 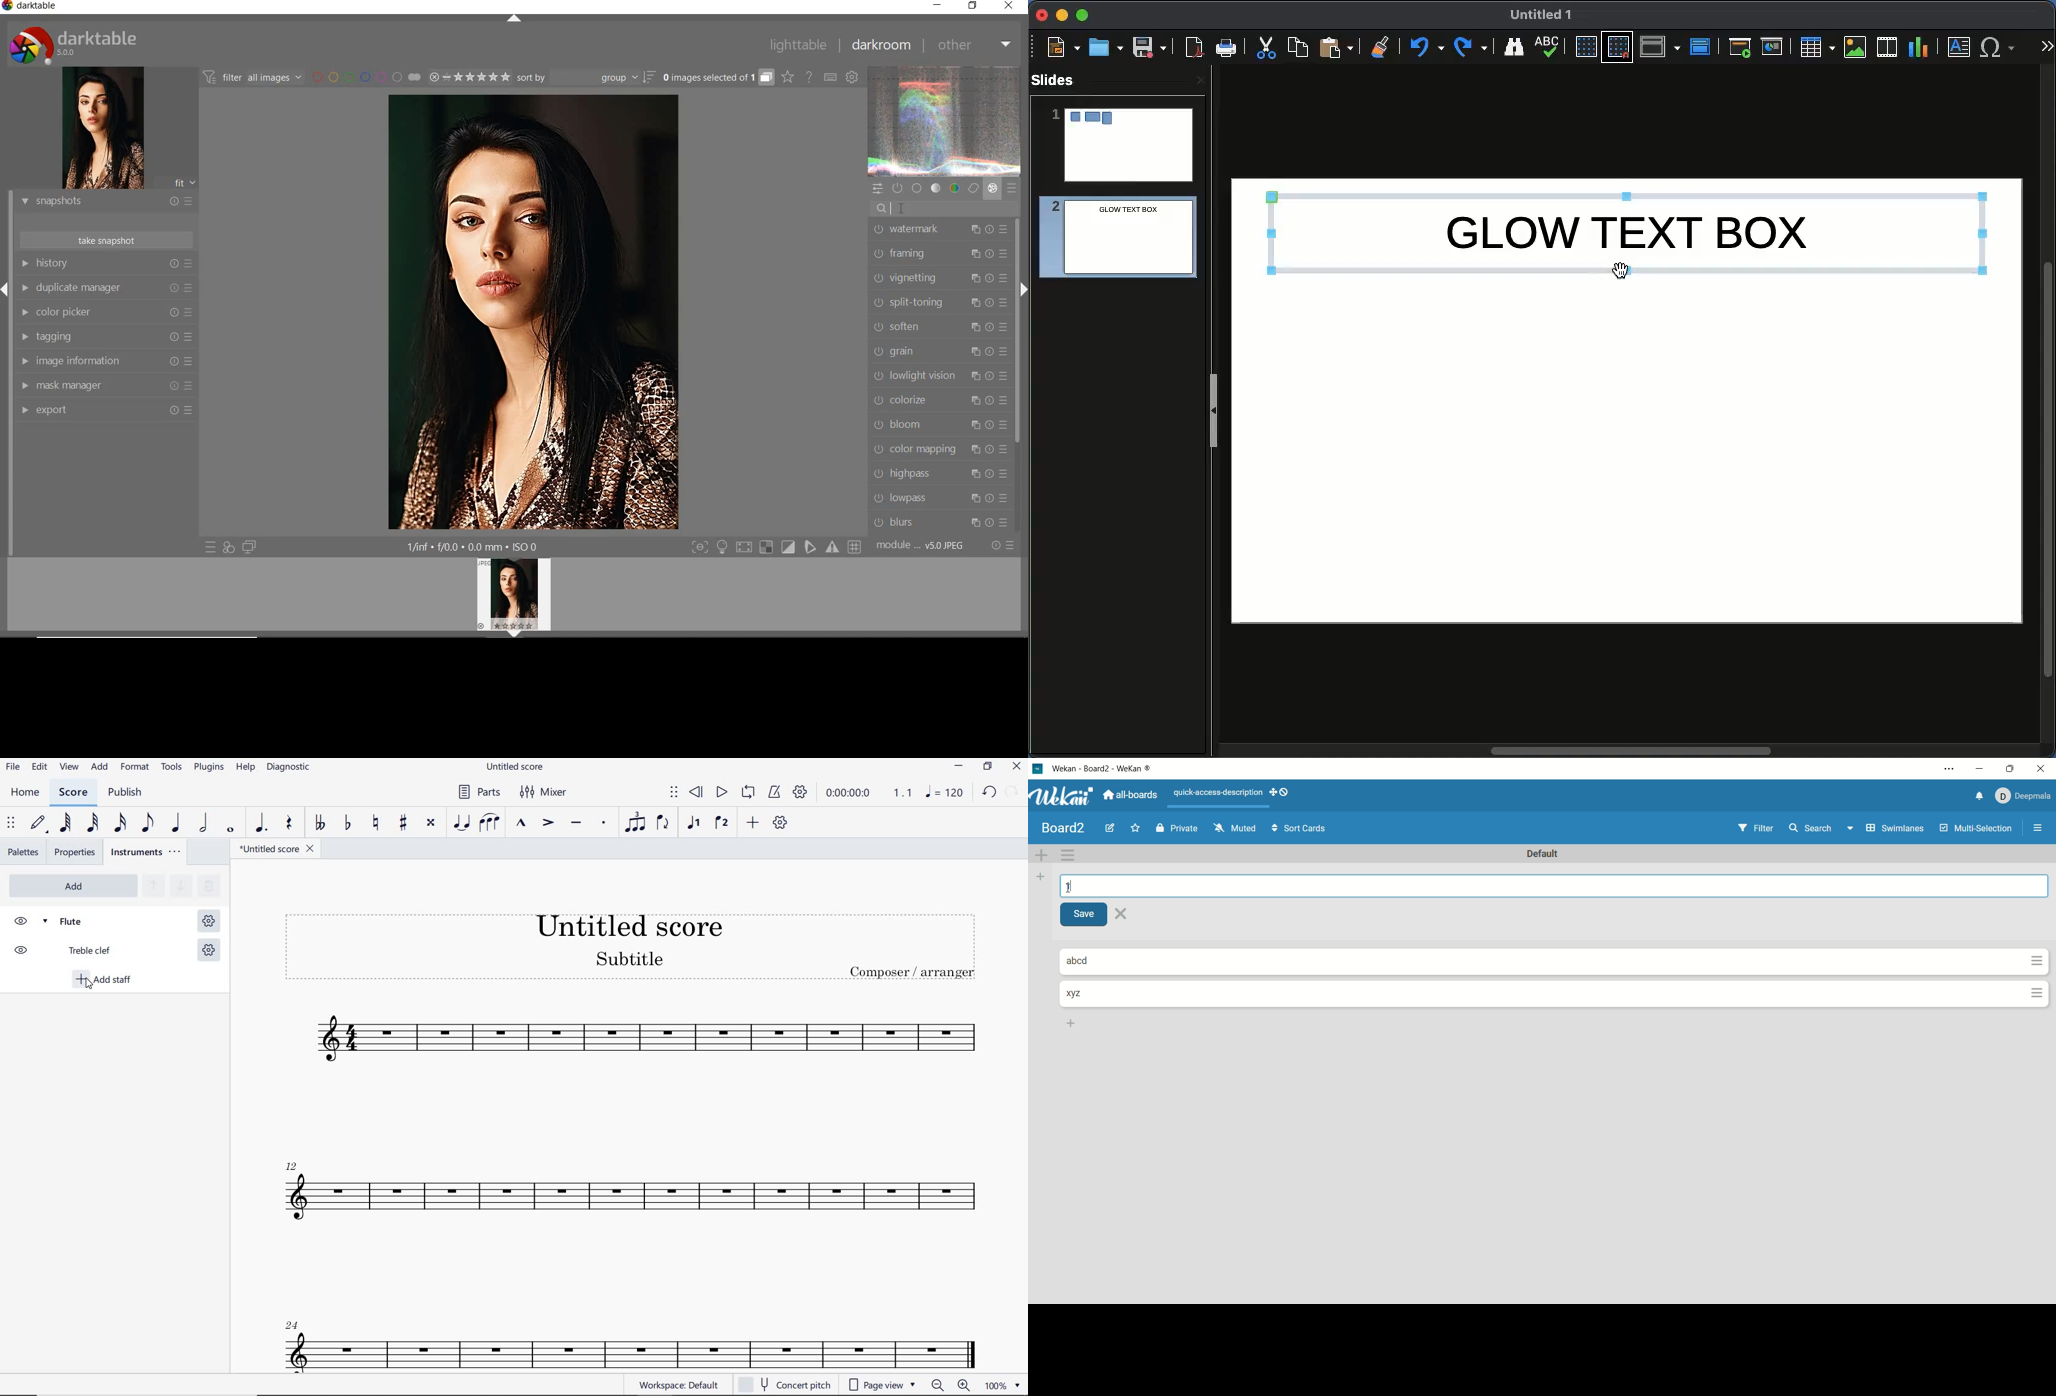 I want to click on LOOP PLAYBACK, so click(x=747, y=795).